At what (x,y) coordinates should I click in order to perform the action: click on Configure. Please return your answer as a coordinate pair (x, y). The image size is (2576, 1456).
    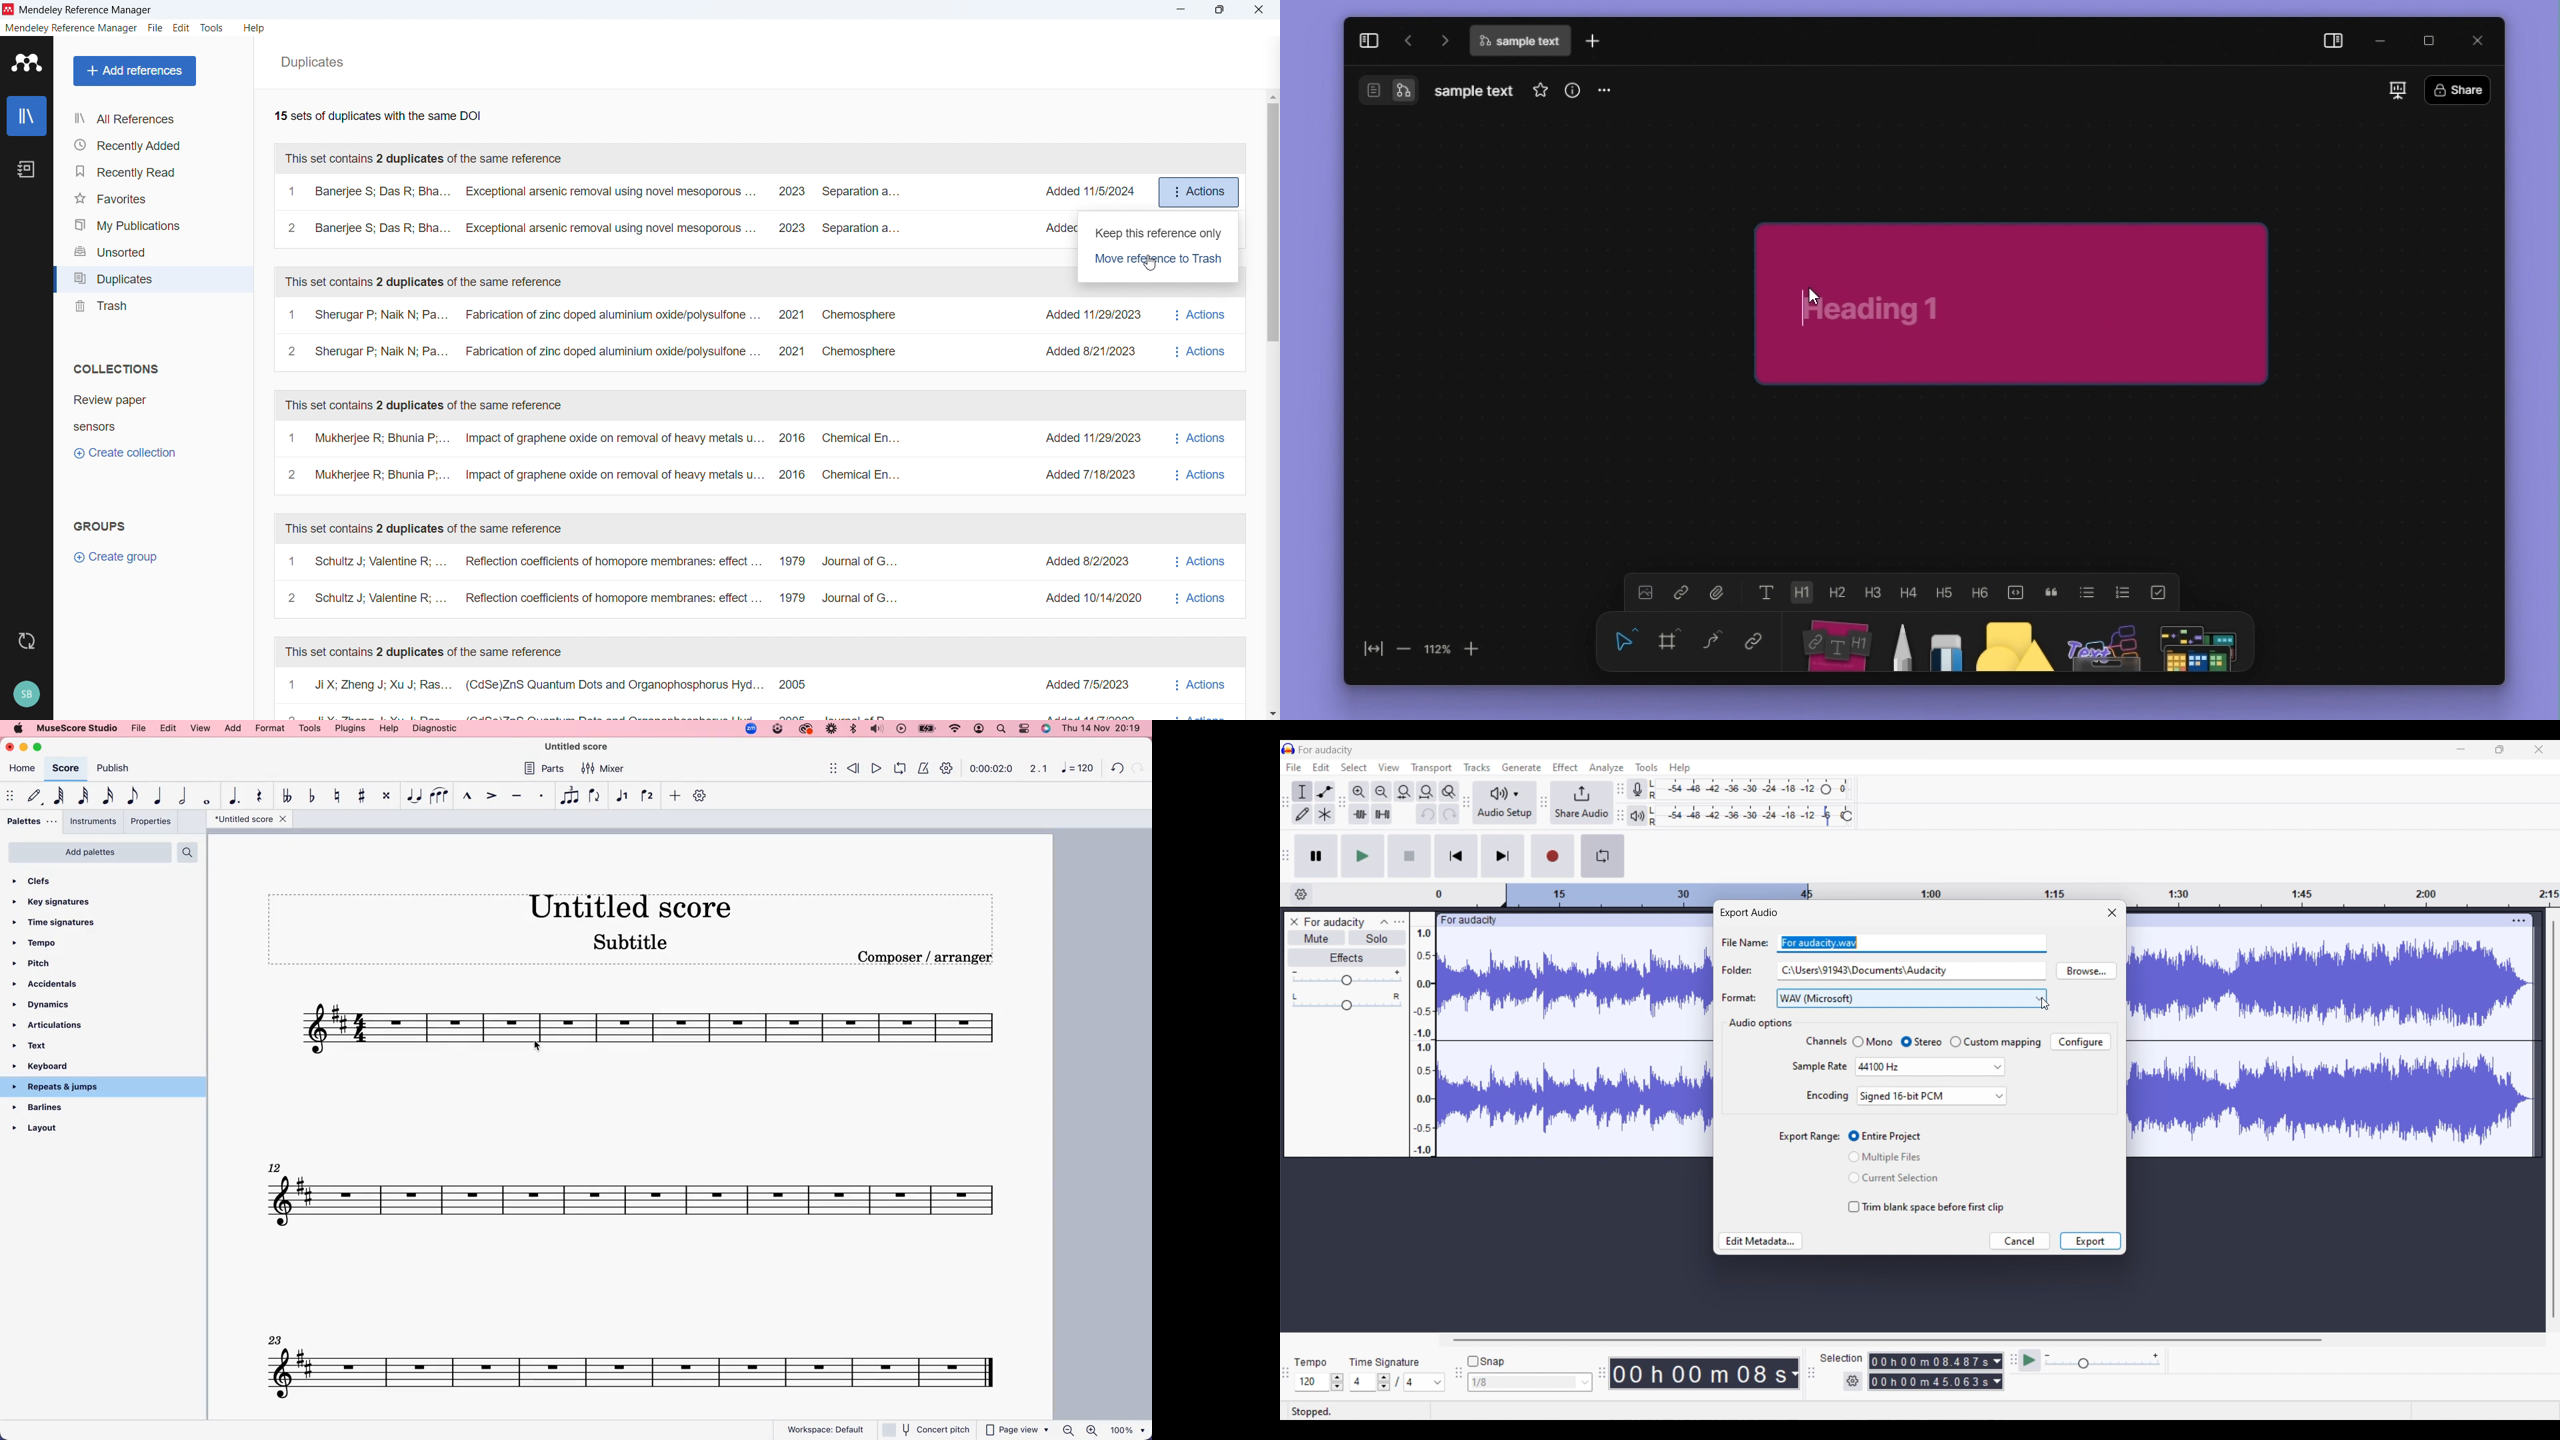
    Looking at the image, I should click on (2080, 1041).